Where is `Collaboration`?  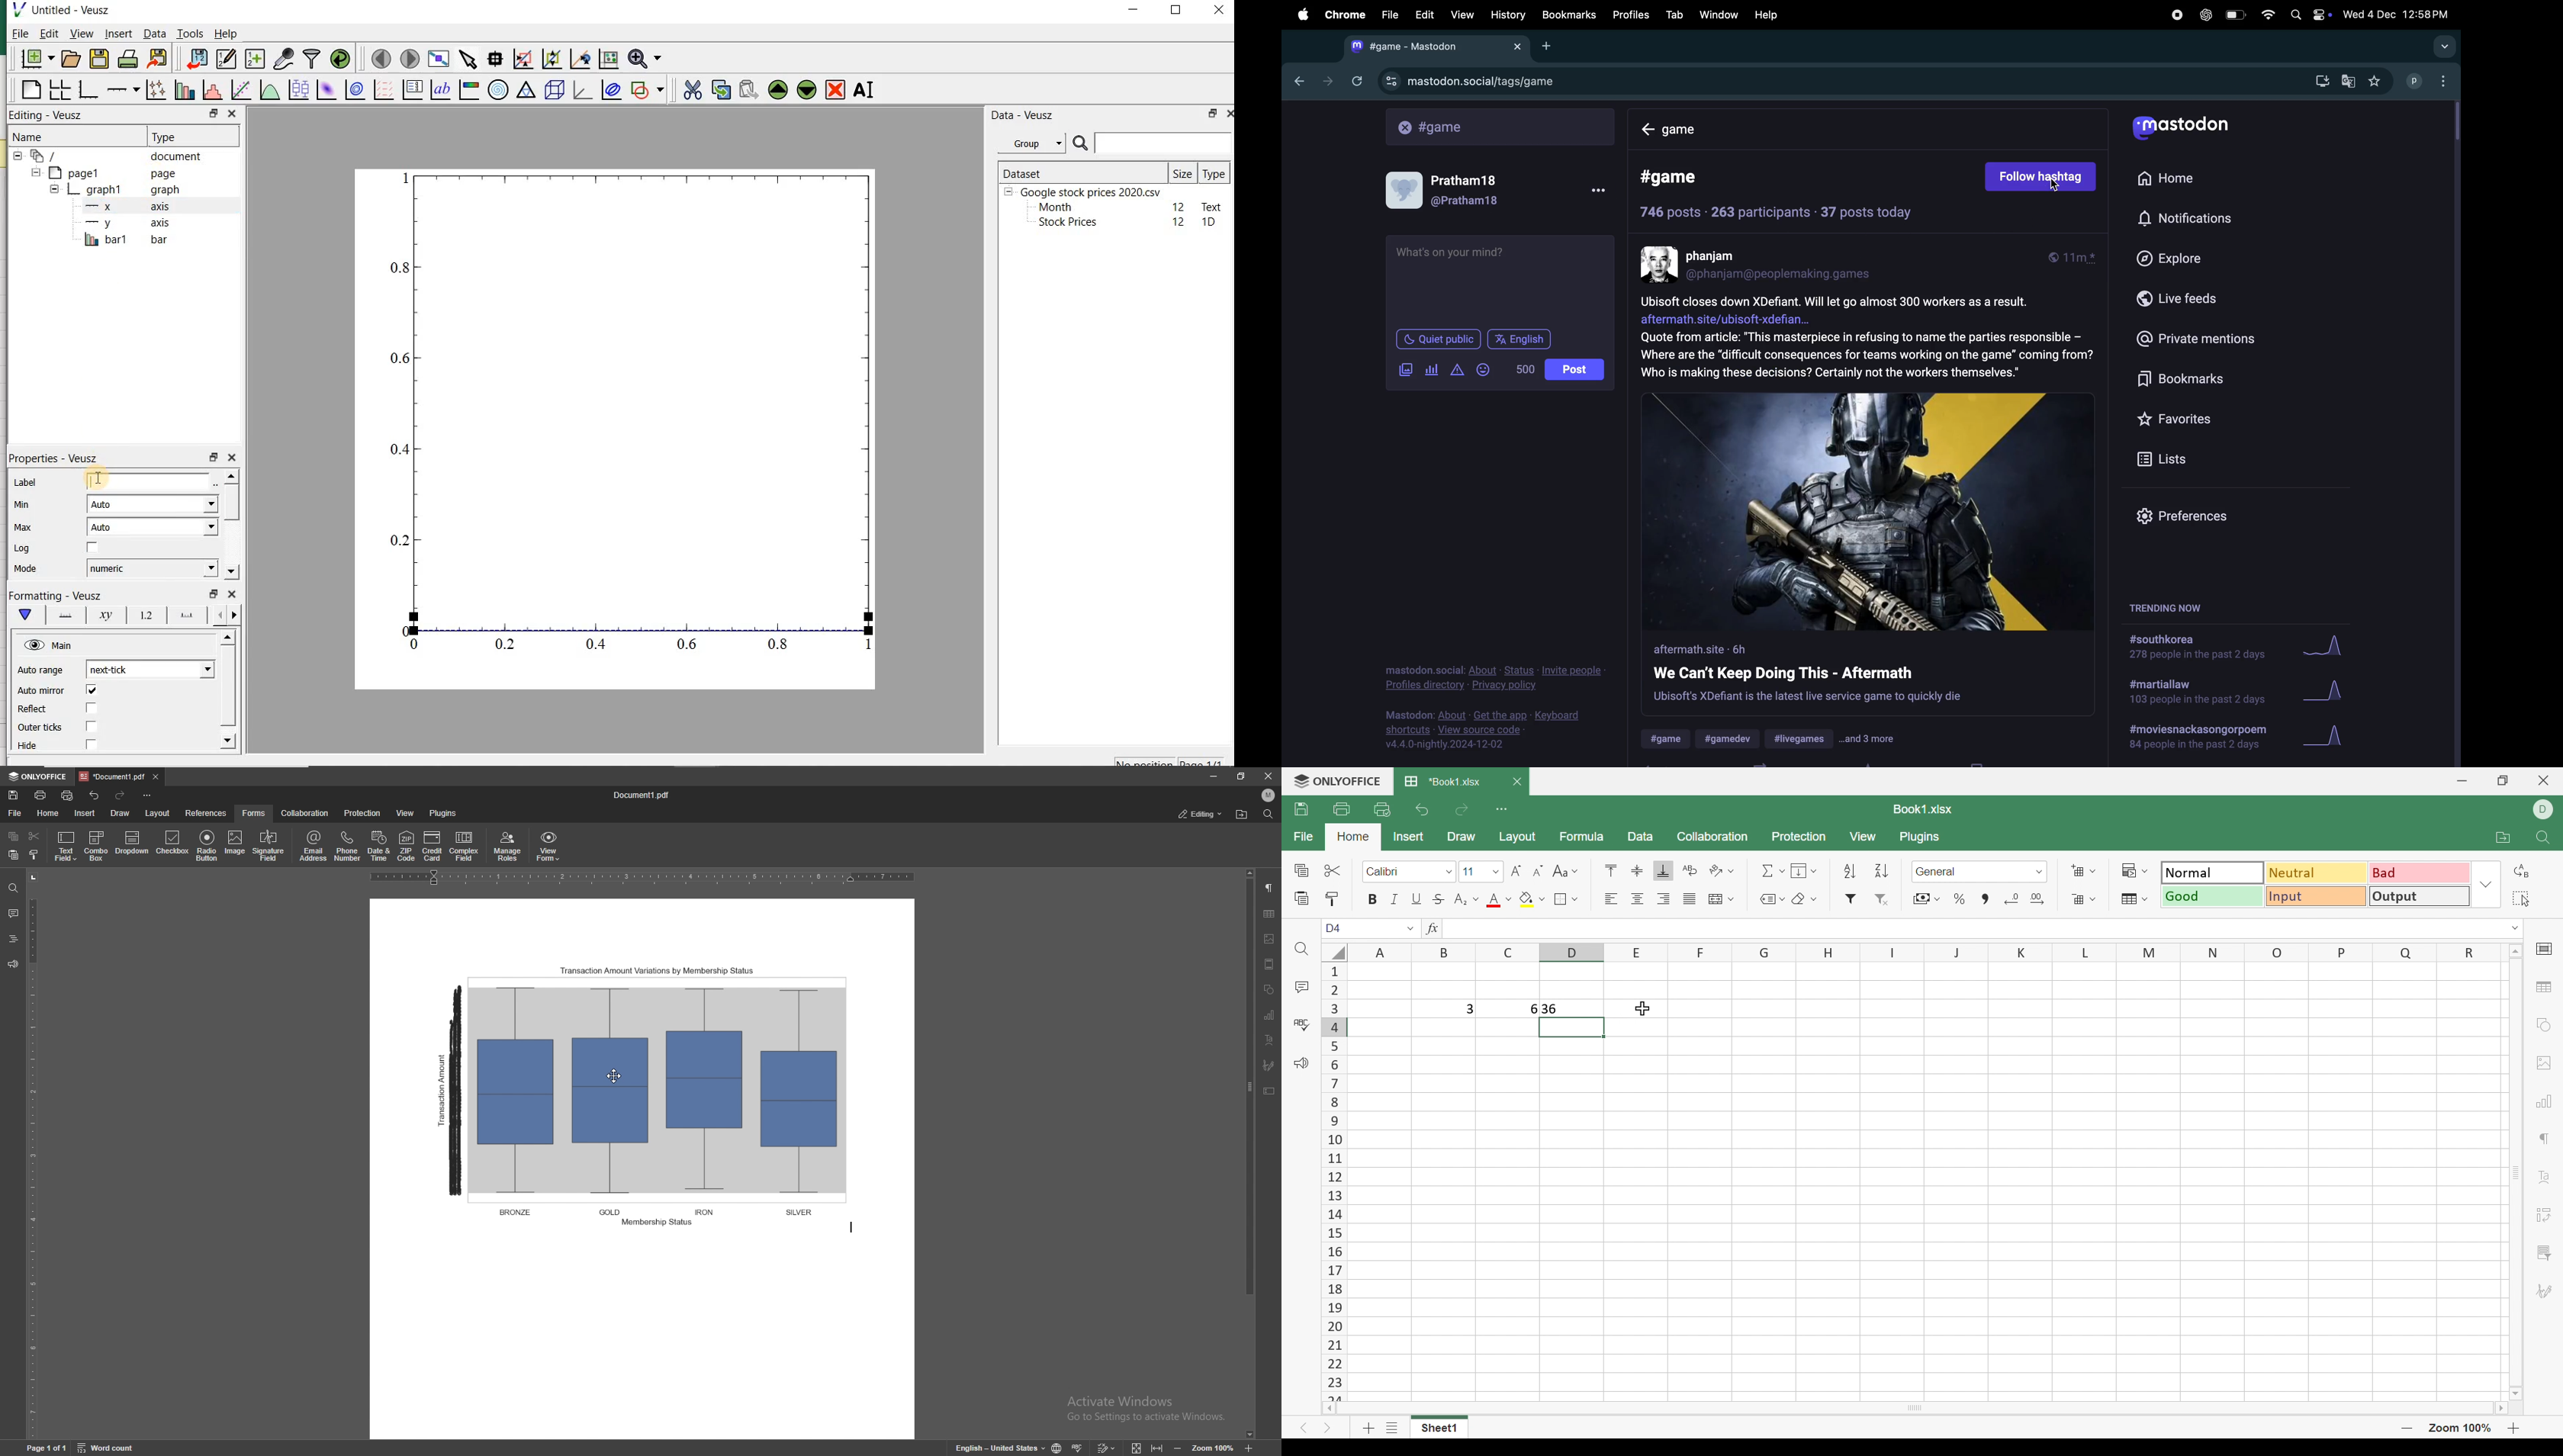 Collaboration is located at coordinates (1712, 836).